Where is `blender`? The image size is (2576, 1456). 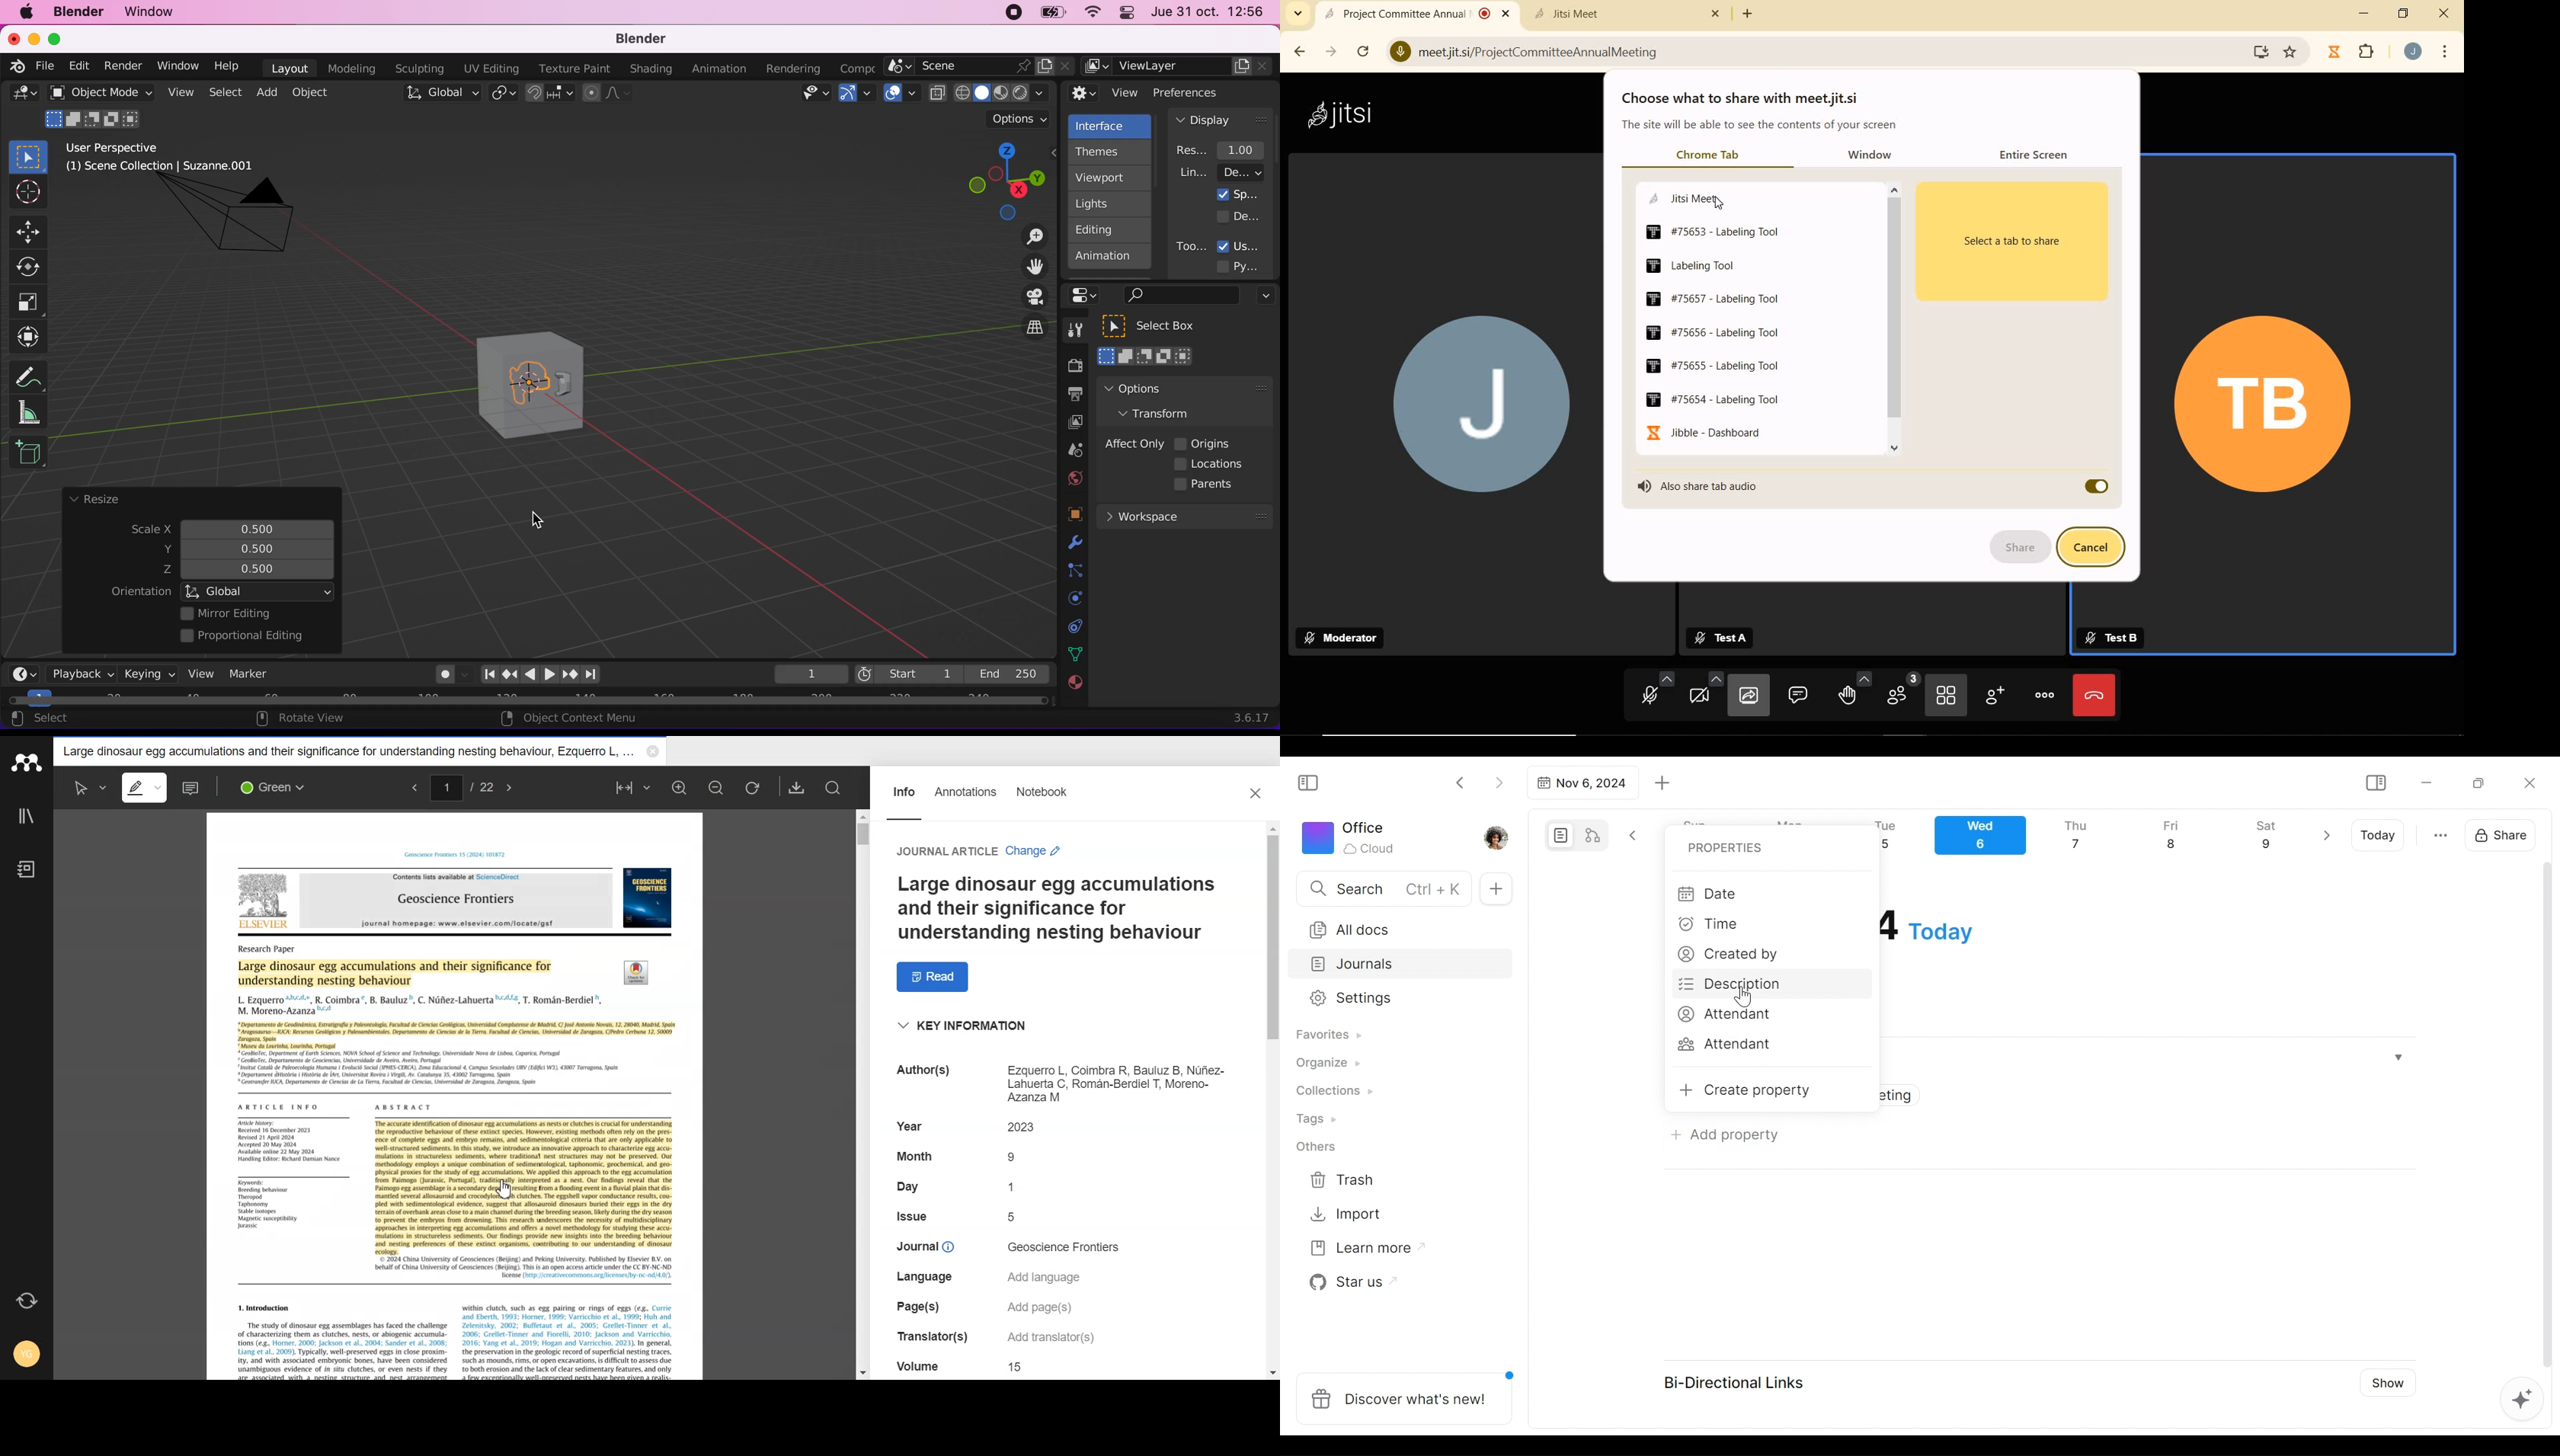 blender is located at coordinates (14, 65).